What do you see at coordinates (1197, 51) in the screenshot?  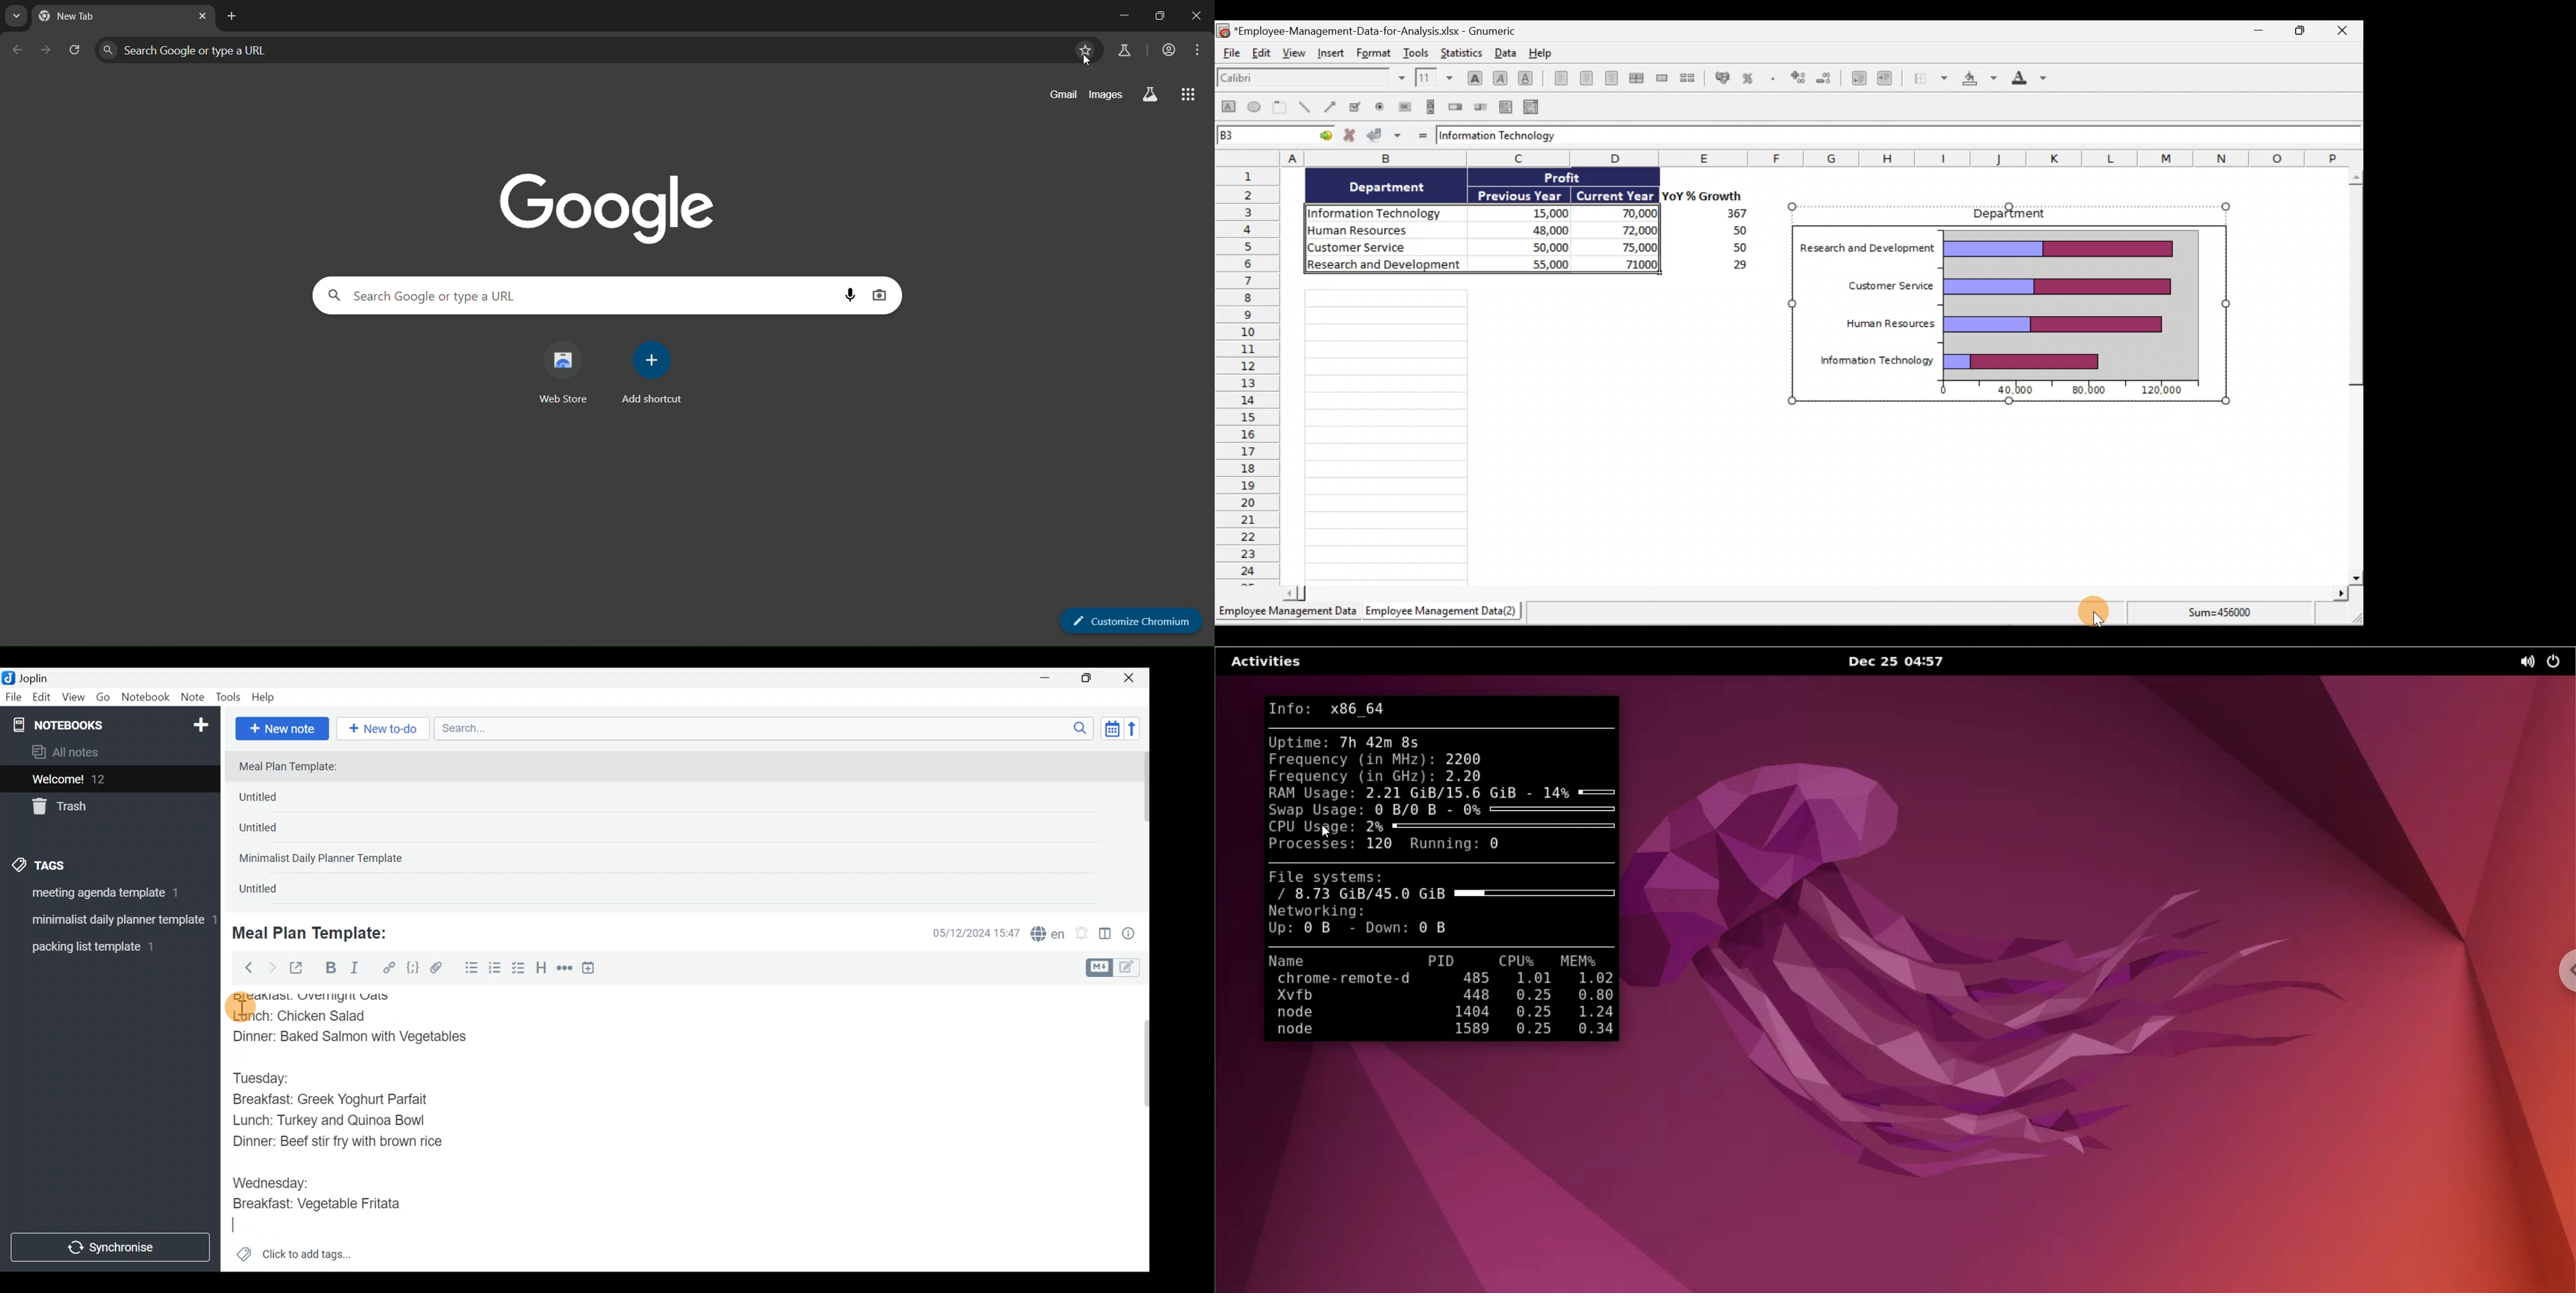 I see `menu` at bounding box center [1197, 51].